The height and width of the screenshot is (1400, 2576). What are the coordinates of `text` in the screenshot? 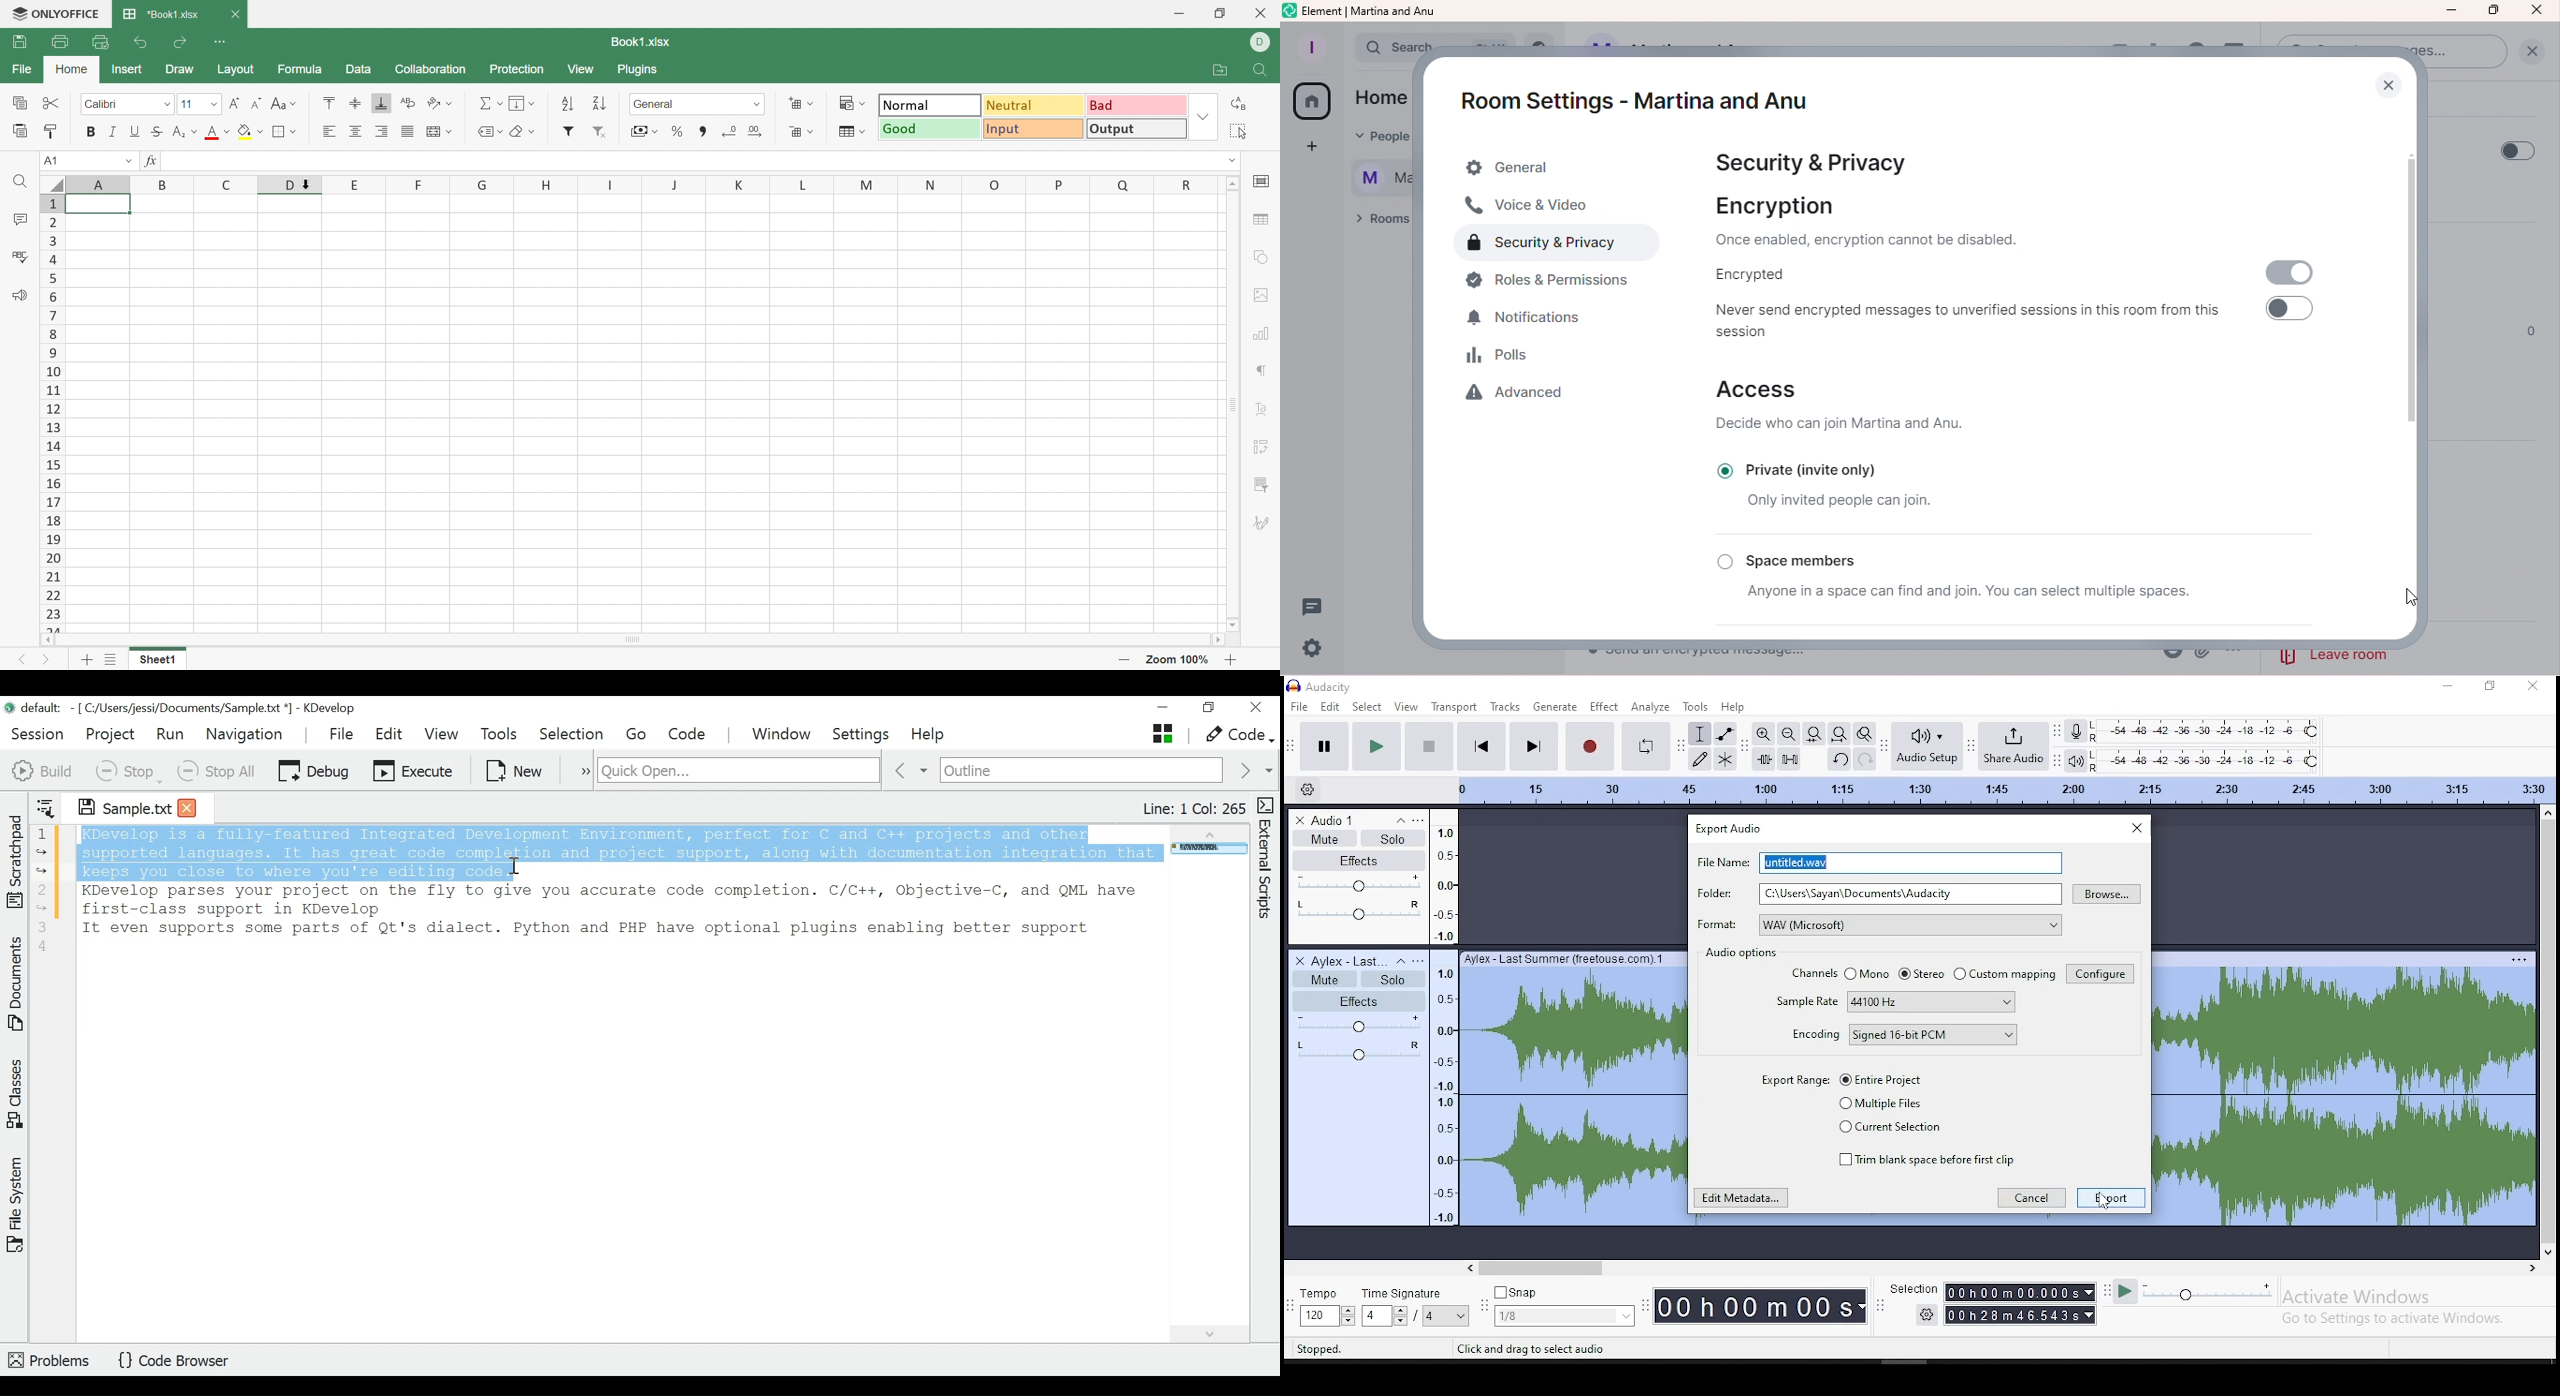 It's located at (1380, 158).